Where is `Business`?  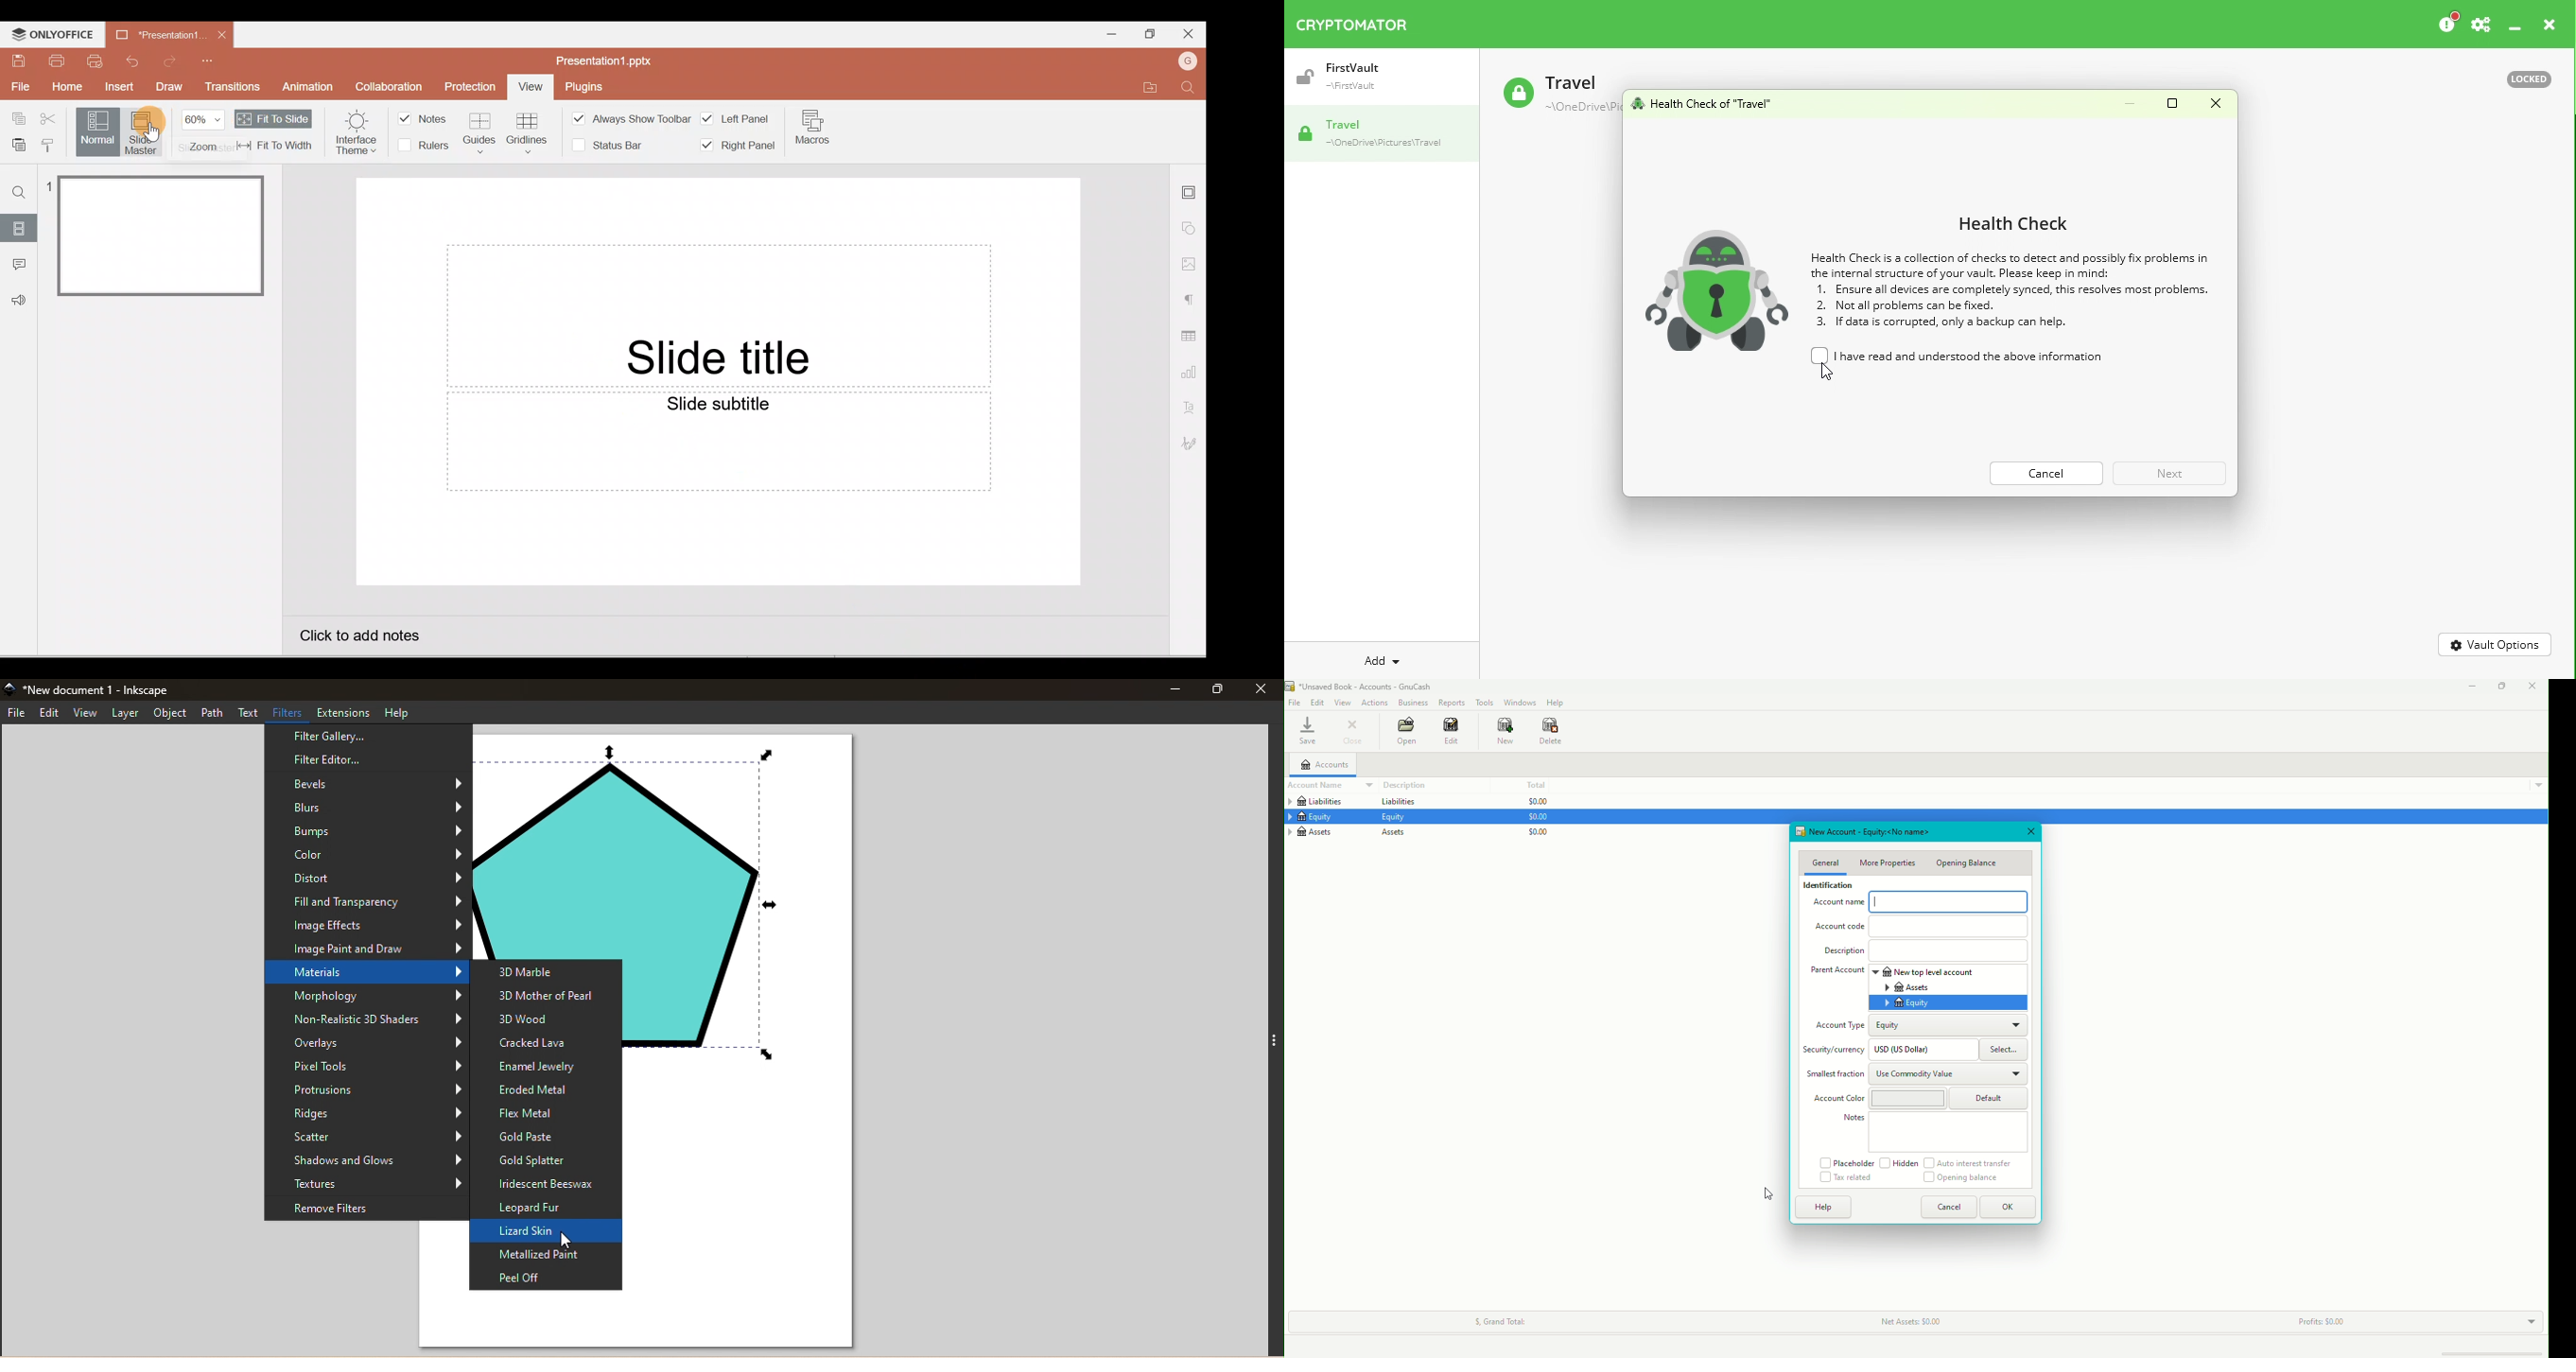
Business is located at coordinates (1411, 701).